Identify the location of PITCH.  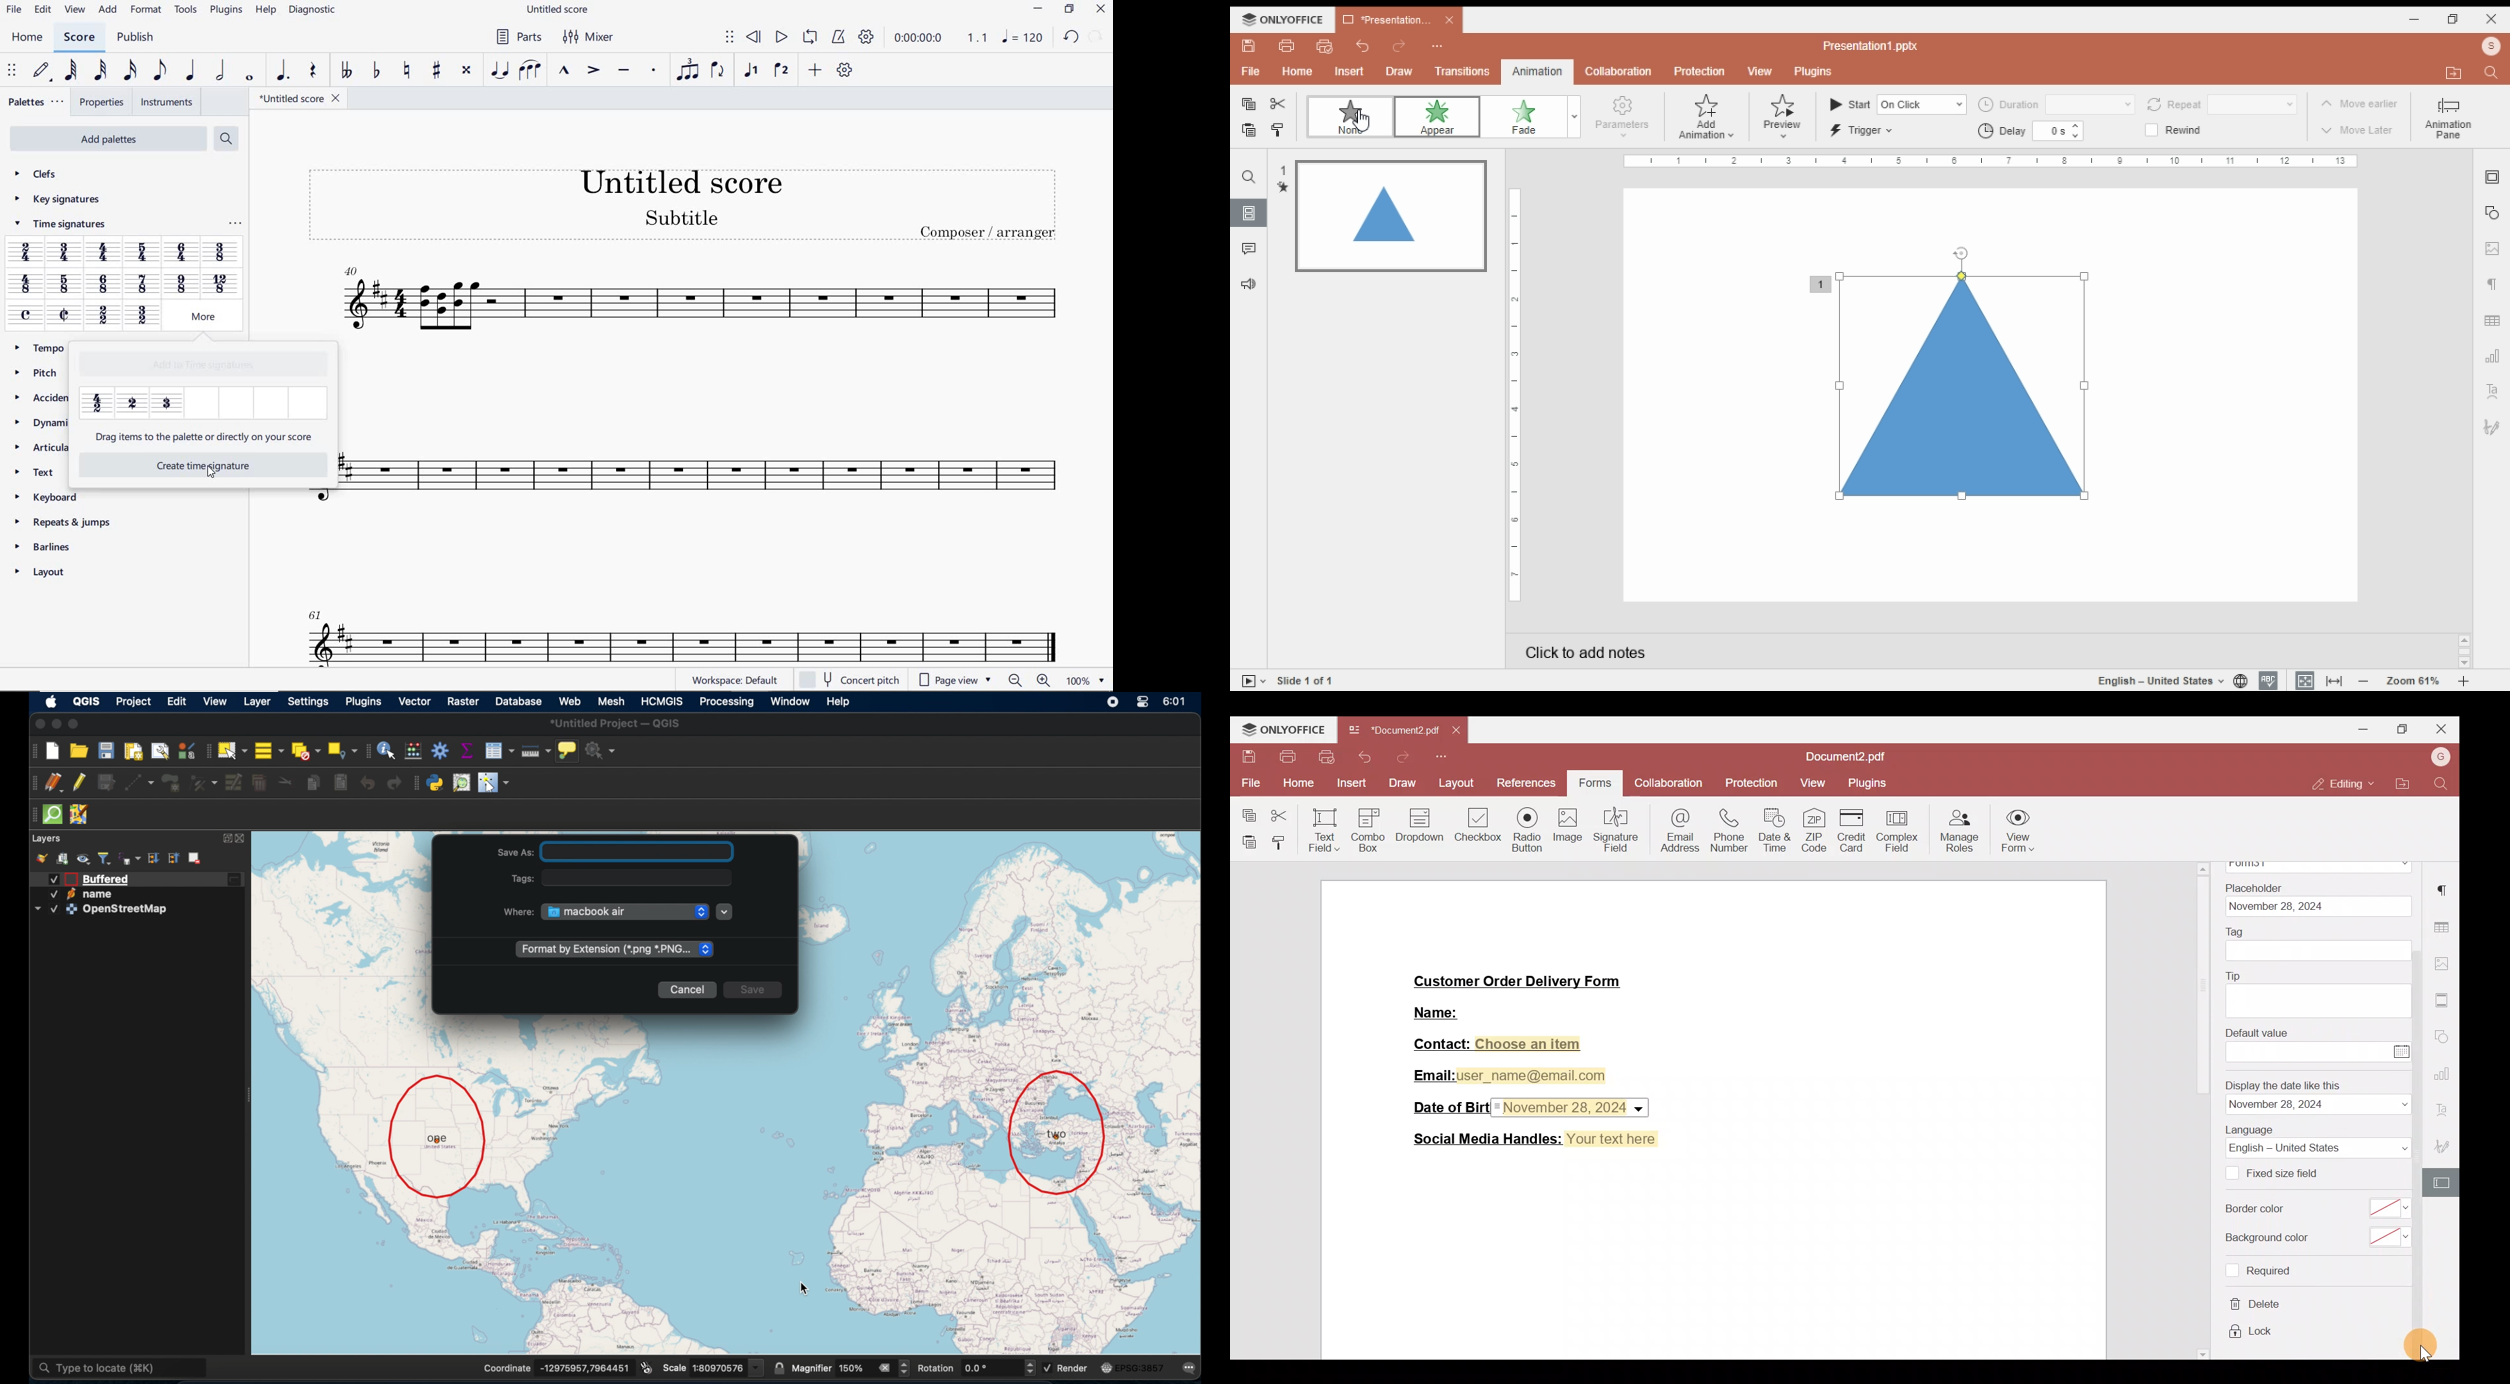
(39, 373).